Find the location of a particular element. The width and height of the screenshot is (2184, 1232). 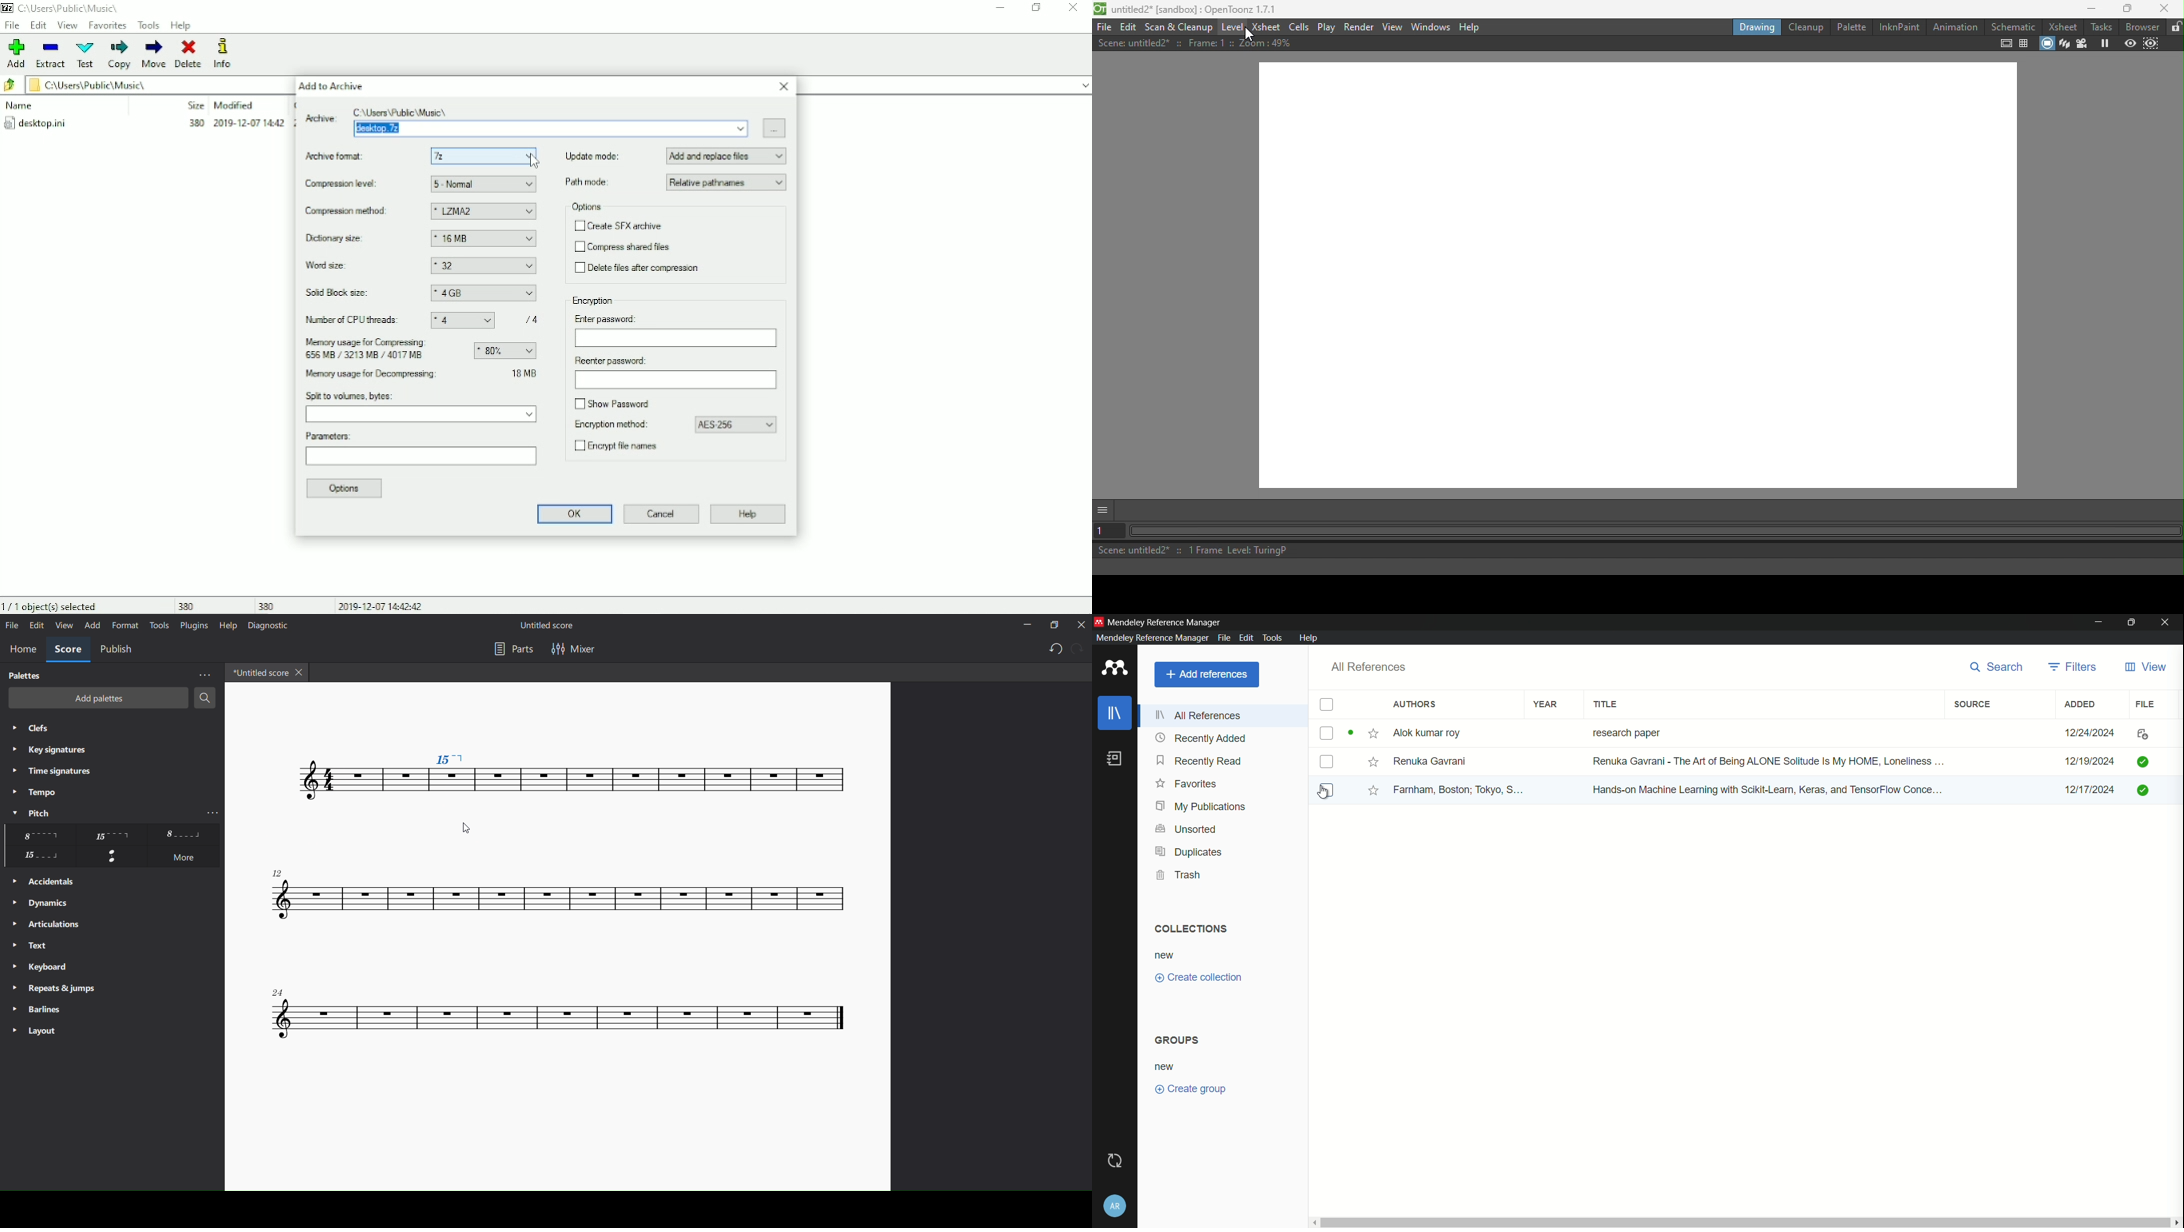

Parameters is located at coordinates (421, 450).